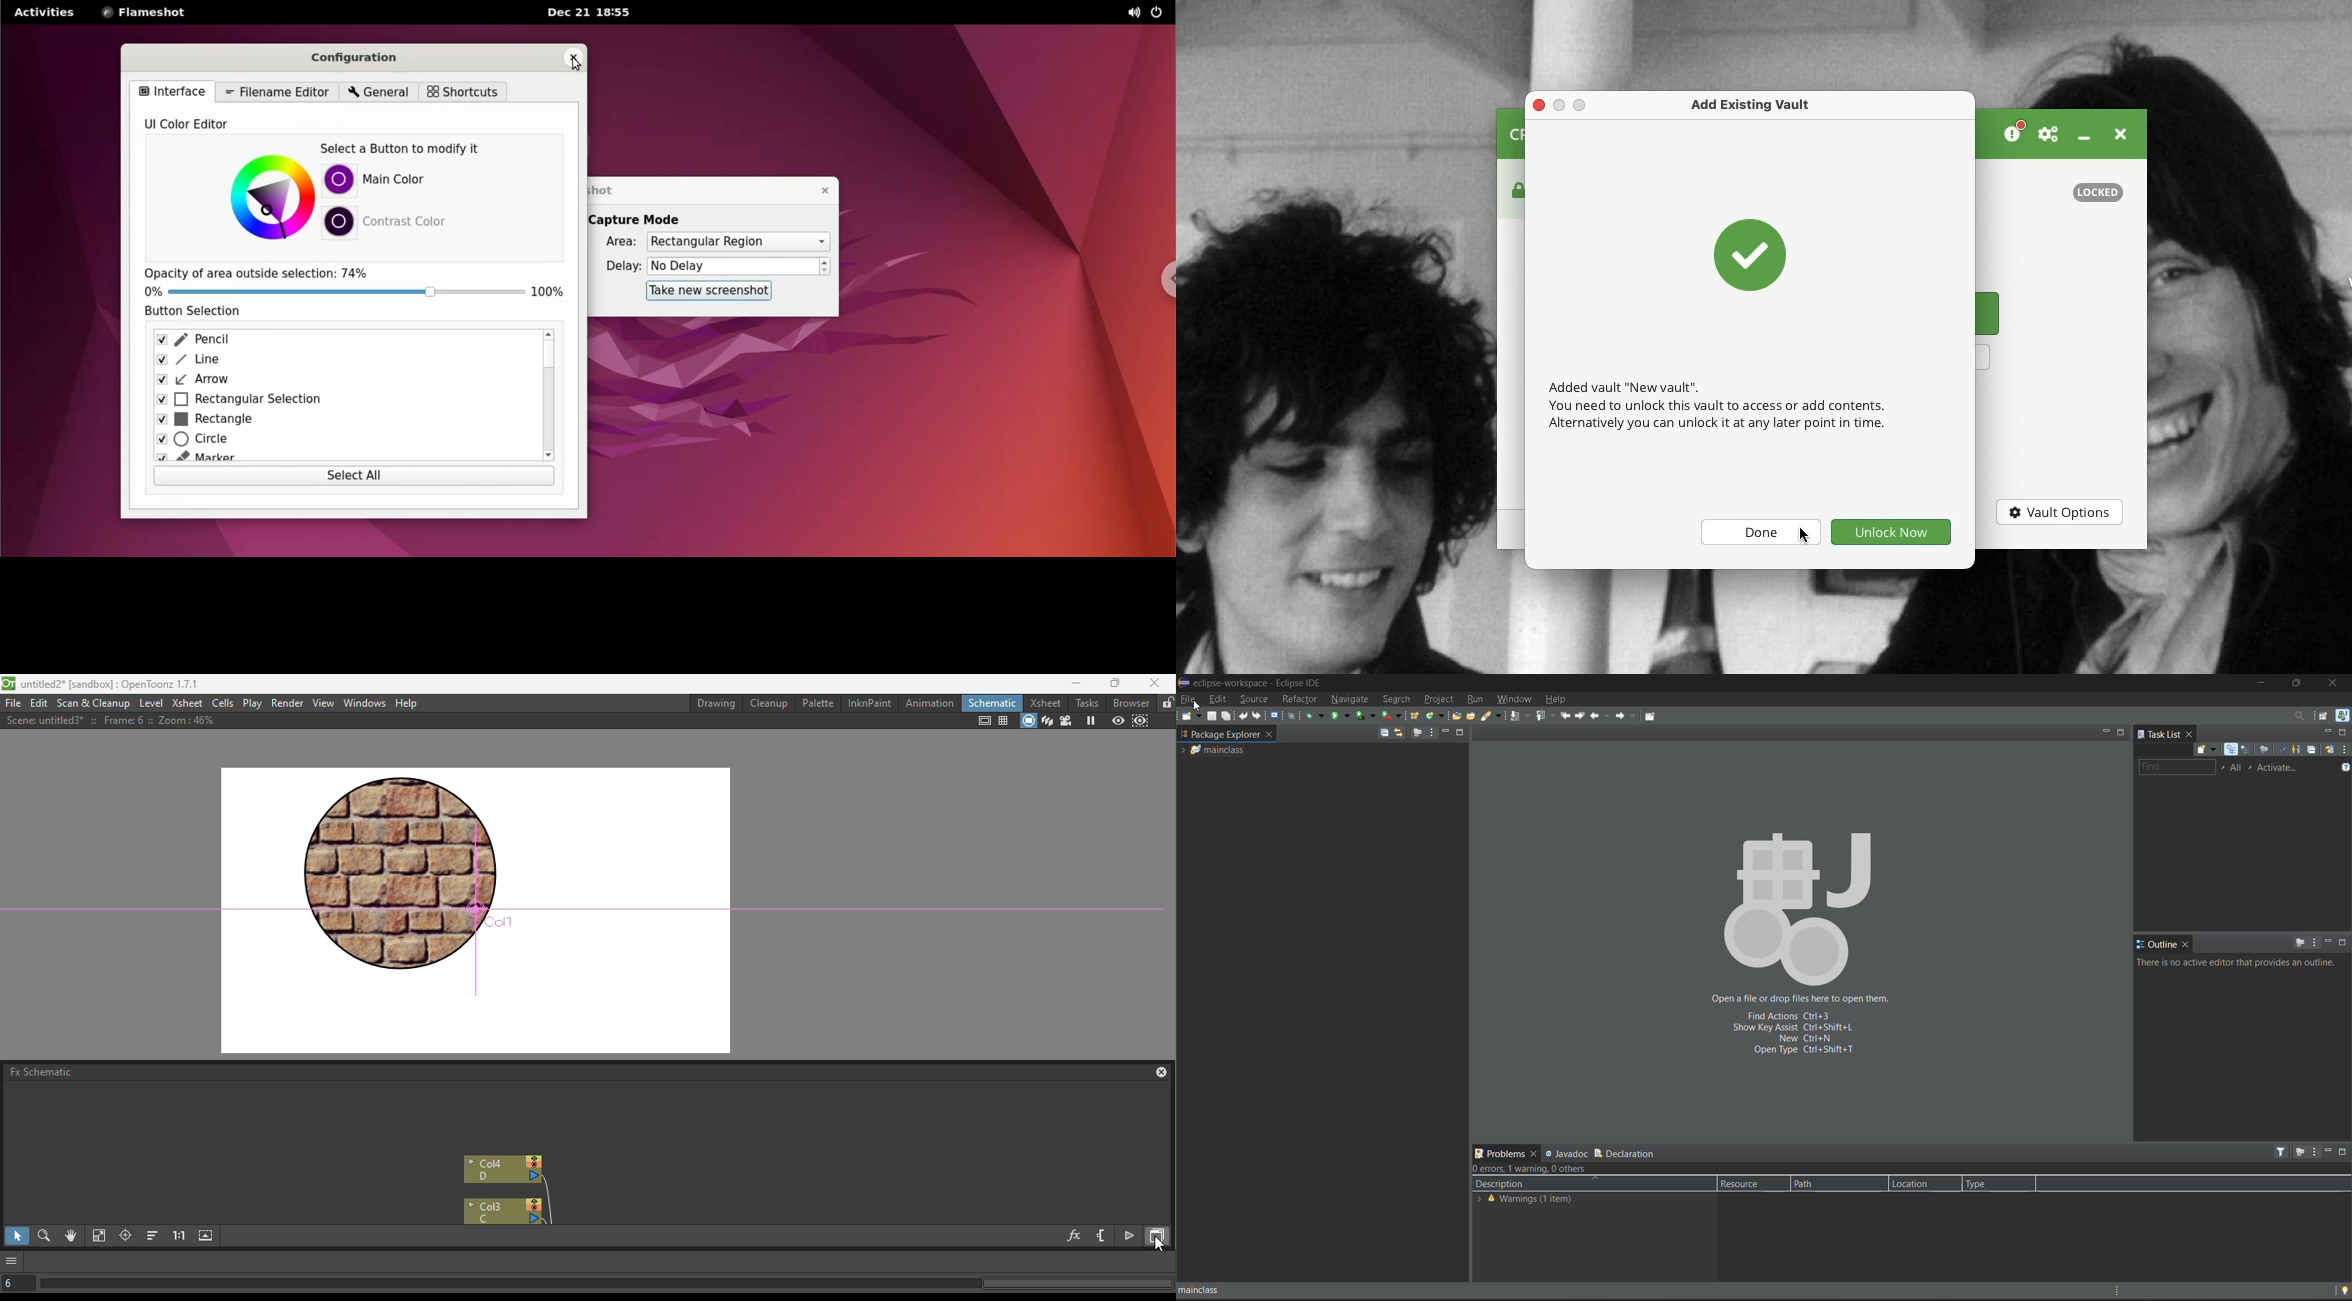  What do you see at coordinates (2012, 131) in the screenshot?
I see `Please consider donating ` at bounding box center [2012, 131].